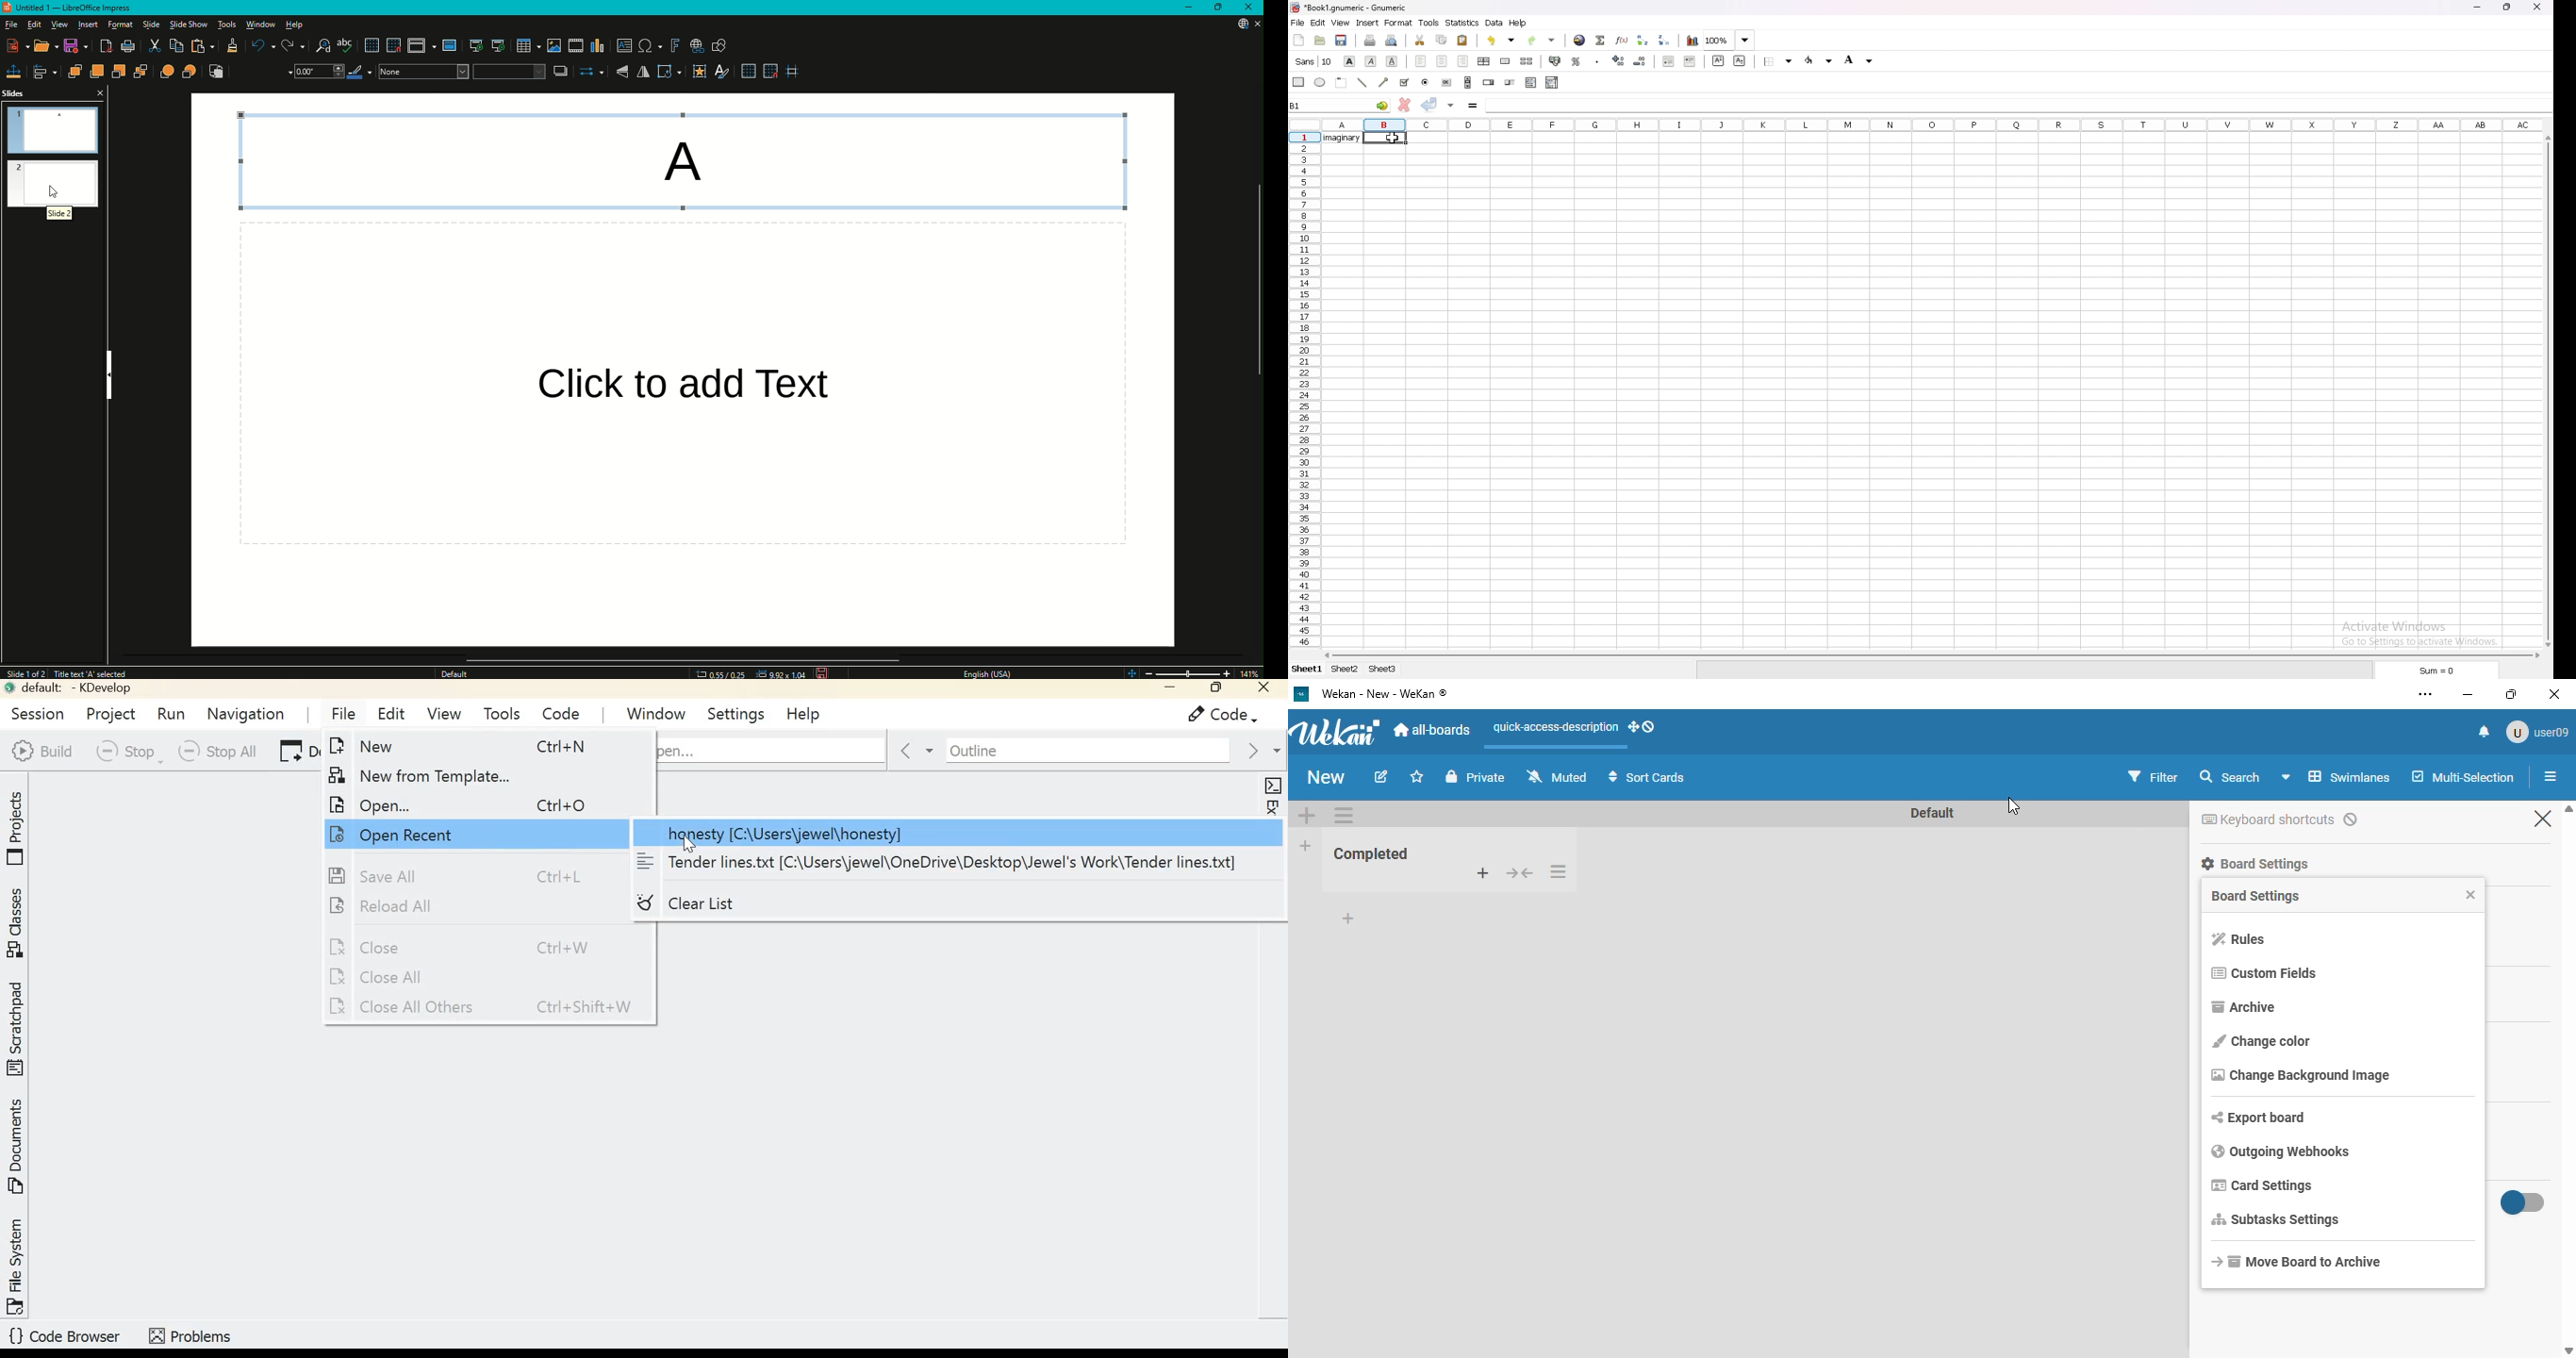 This screenshot has height=1372, width=2576. What do you see at coordinates (466, 946) in the screenshot?
I see `Close` at bounding box center [466, 946].